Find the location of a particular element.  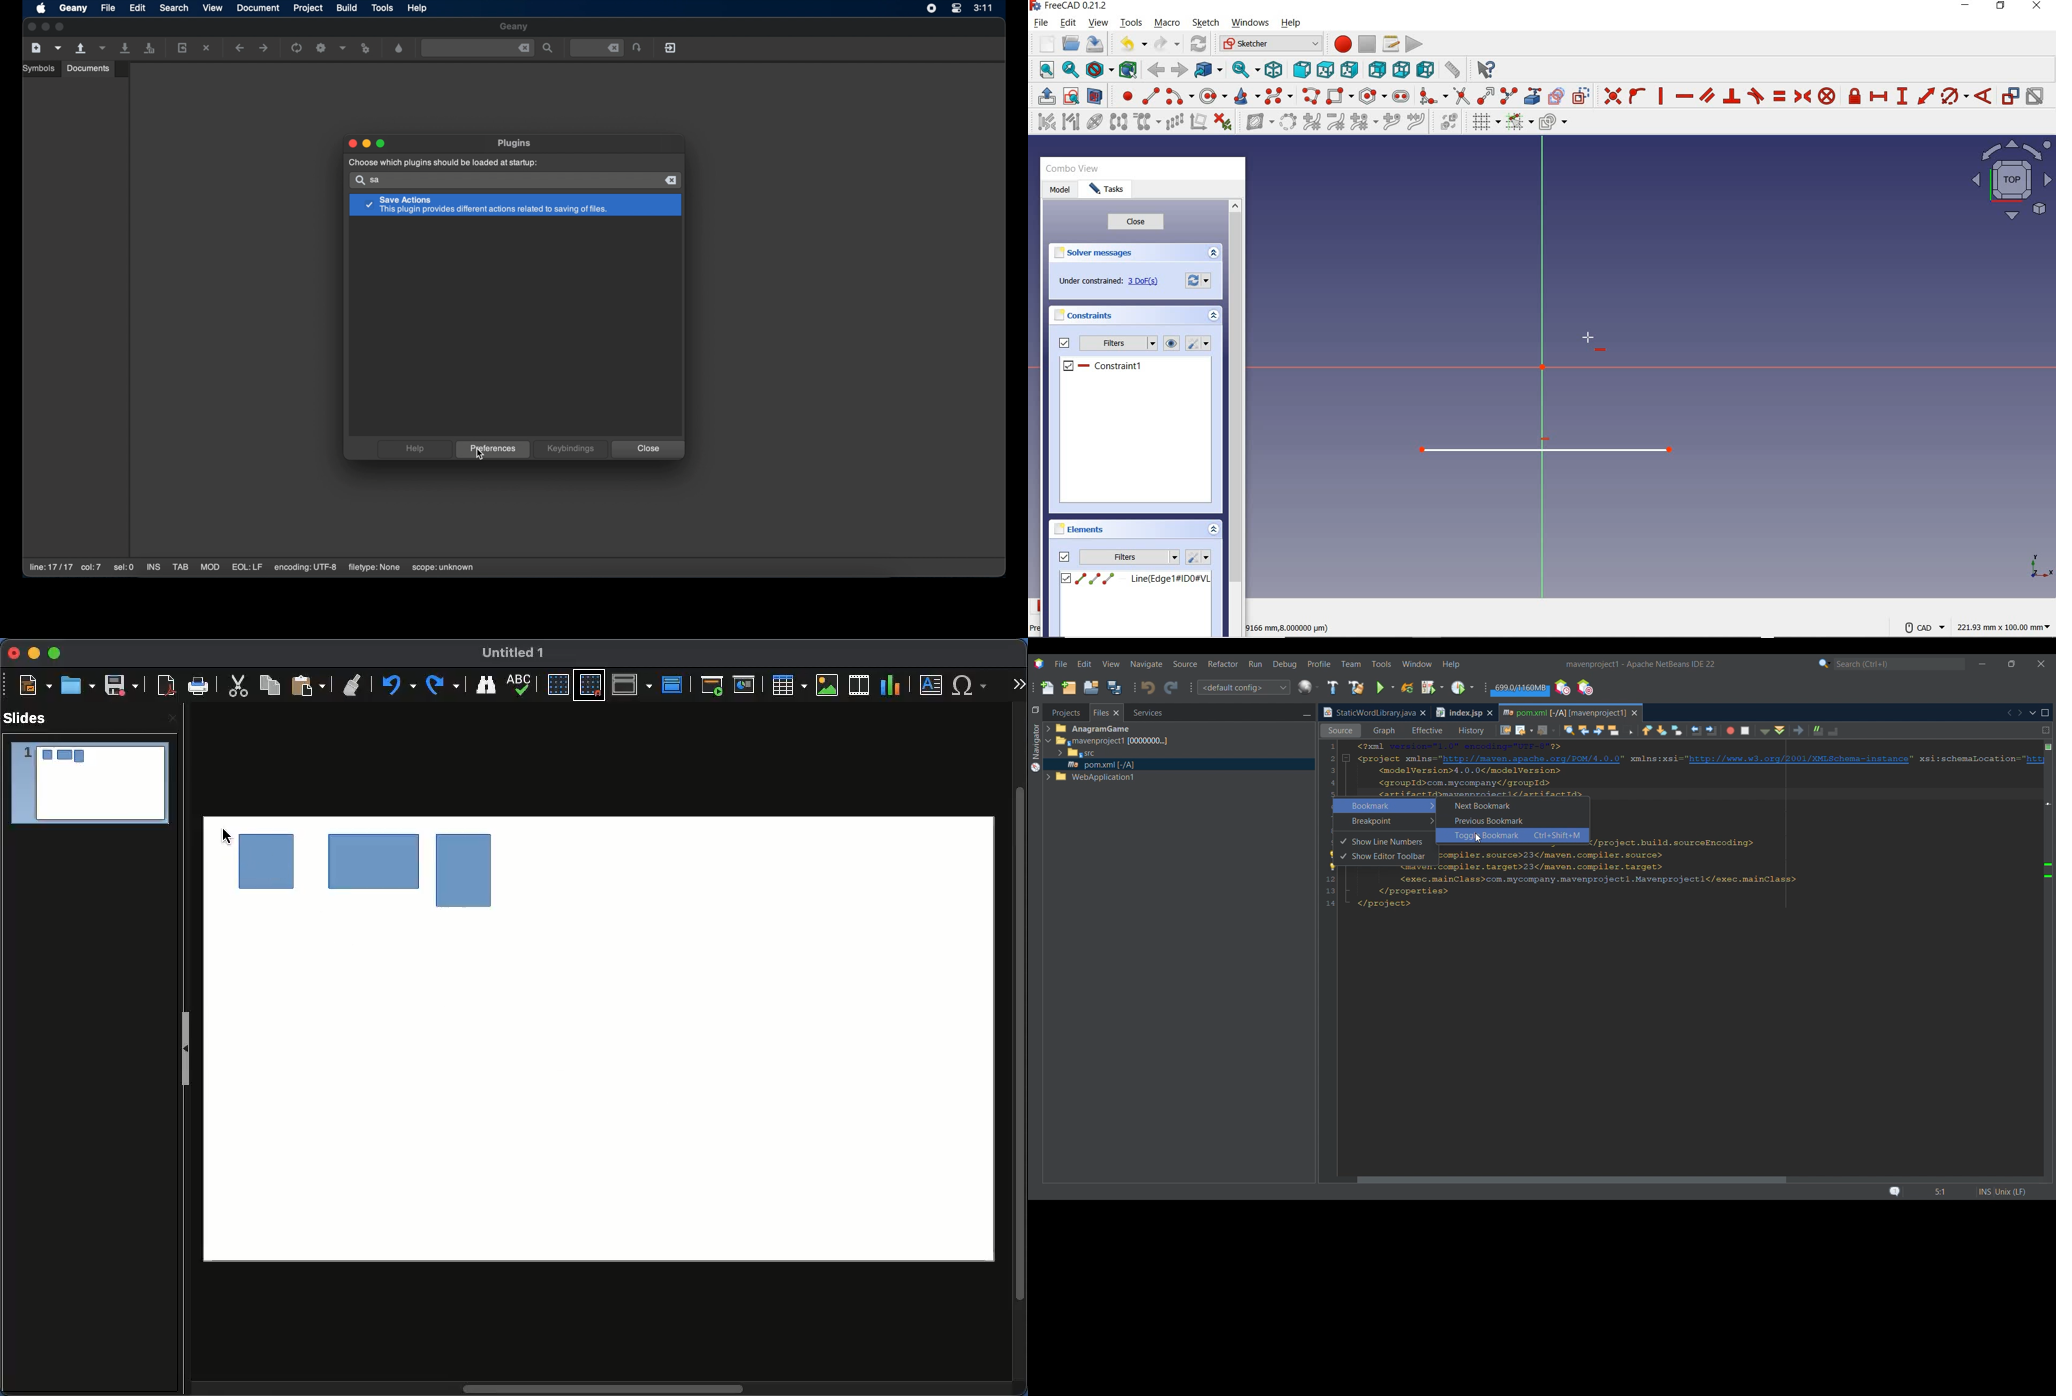

ACTIVATE/DEACTIVATE CONSTRAINT is located at coordinates (2035, 97).